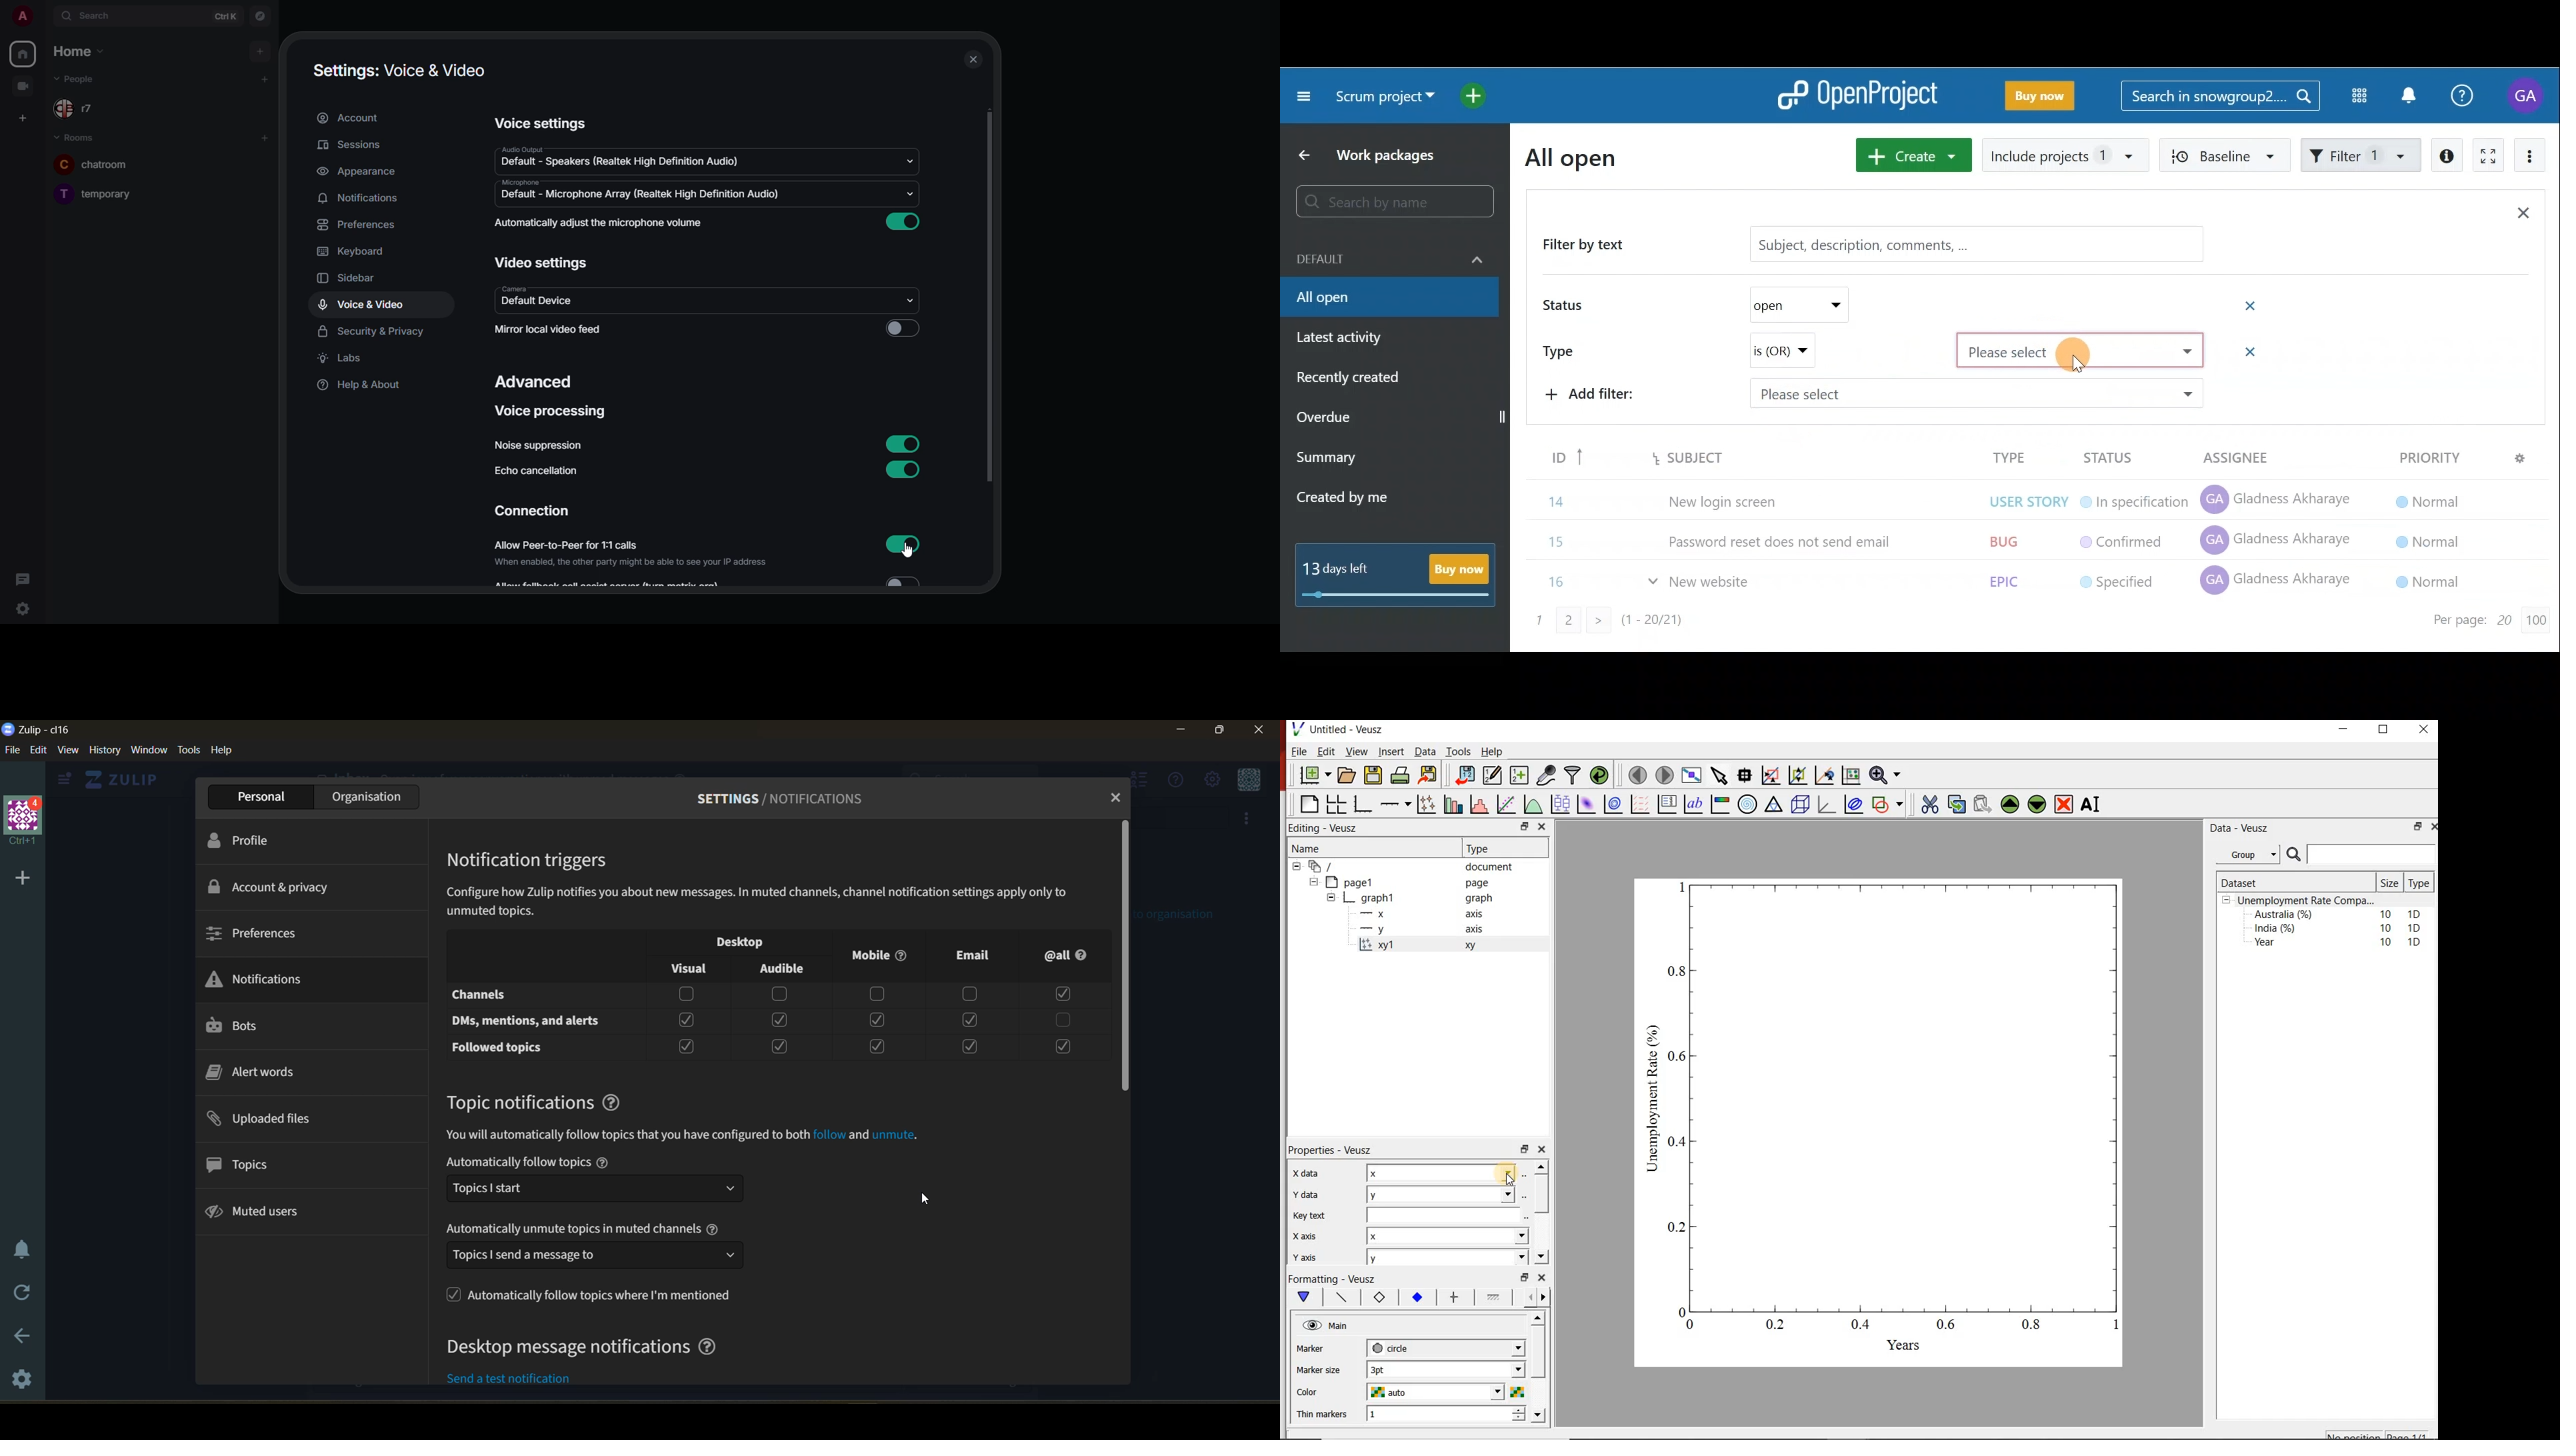 The image size is (2576, 1456). Describe the element at coordinates (261, 51) in the screenshot. I see `add` at that location.